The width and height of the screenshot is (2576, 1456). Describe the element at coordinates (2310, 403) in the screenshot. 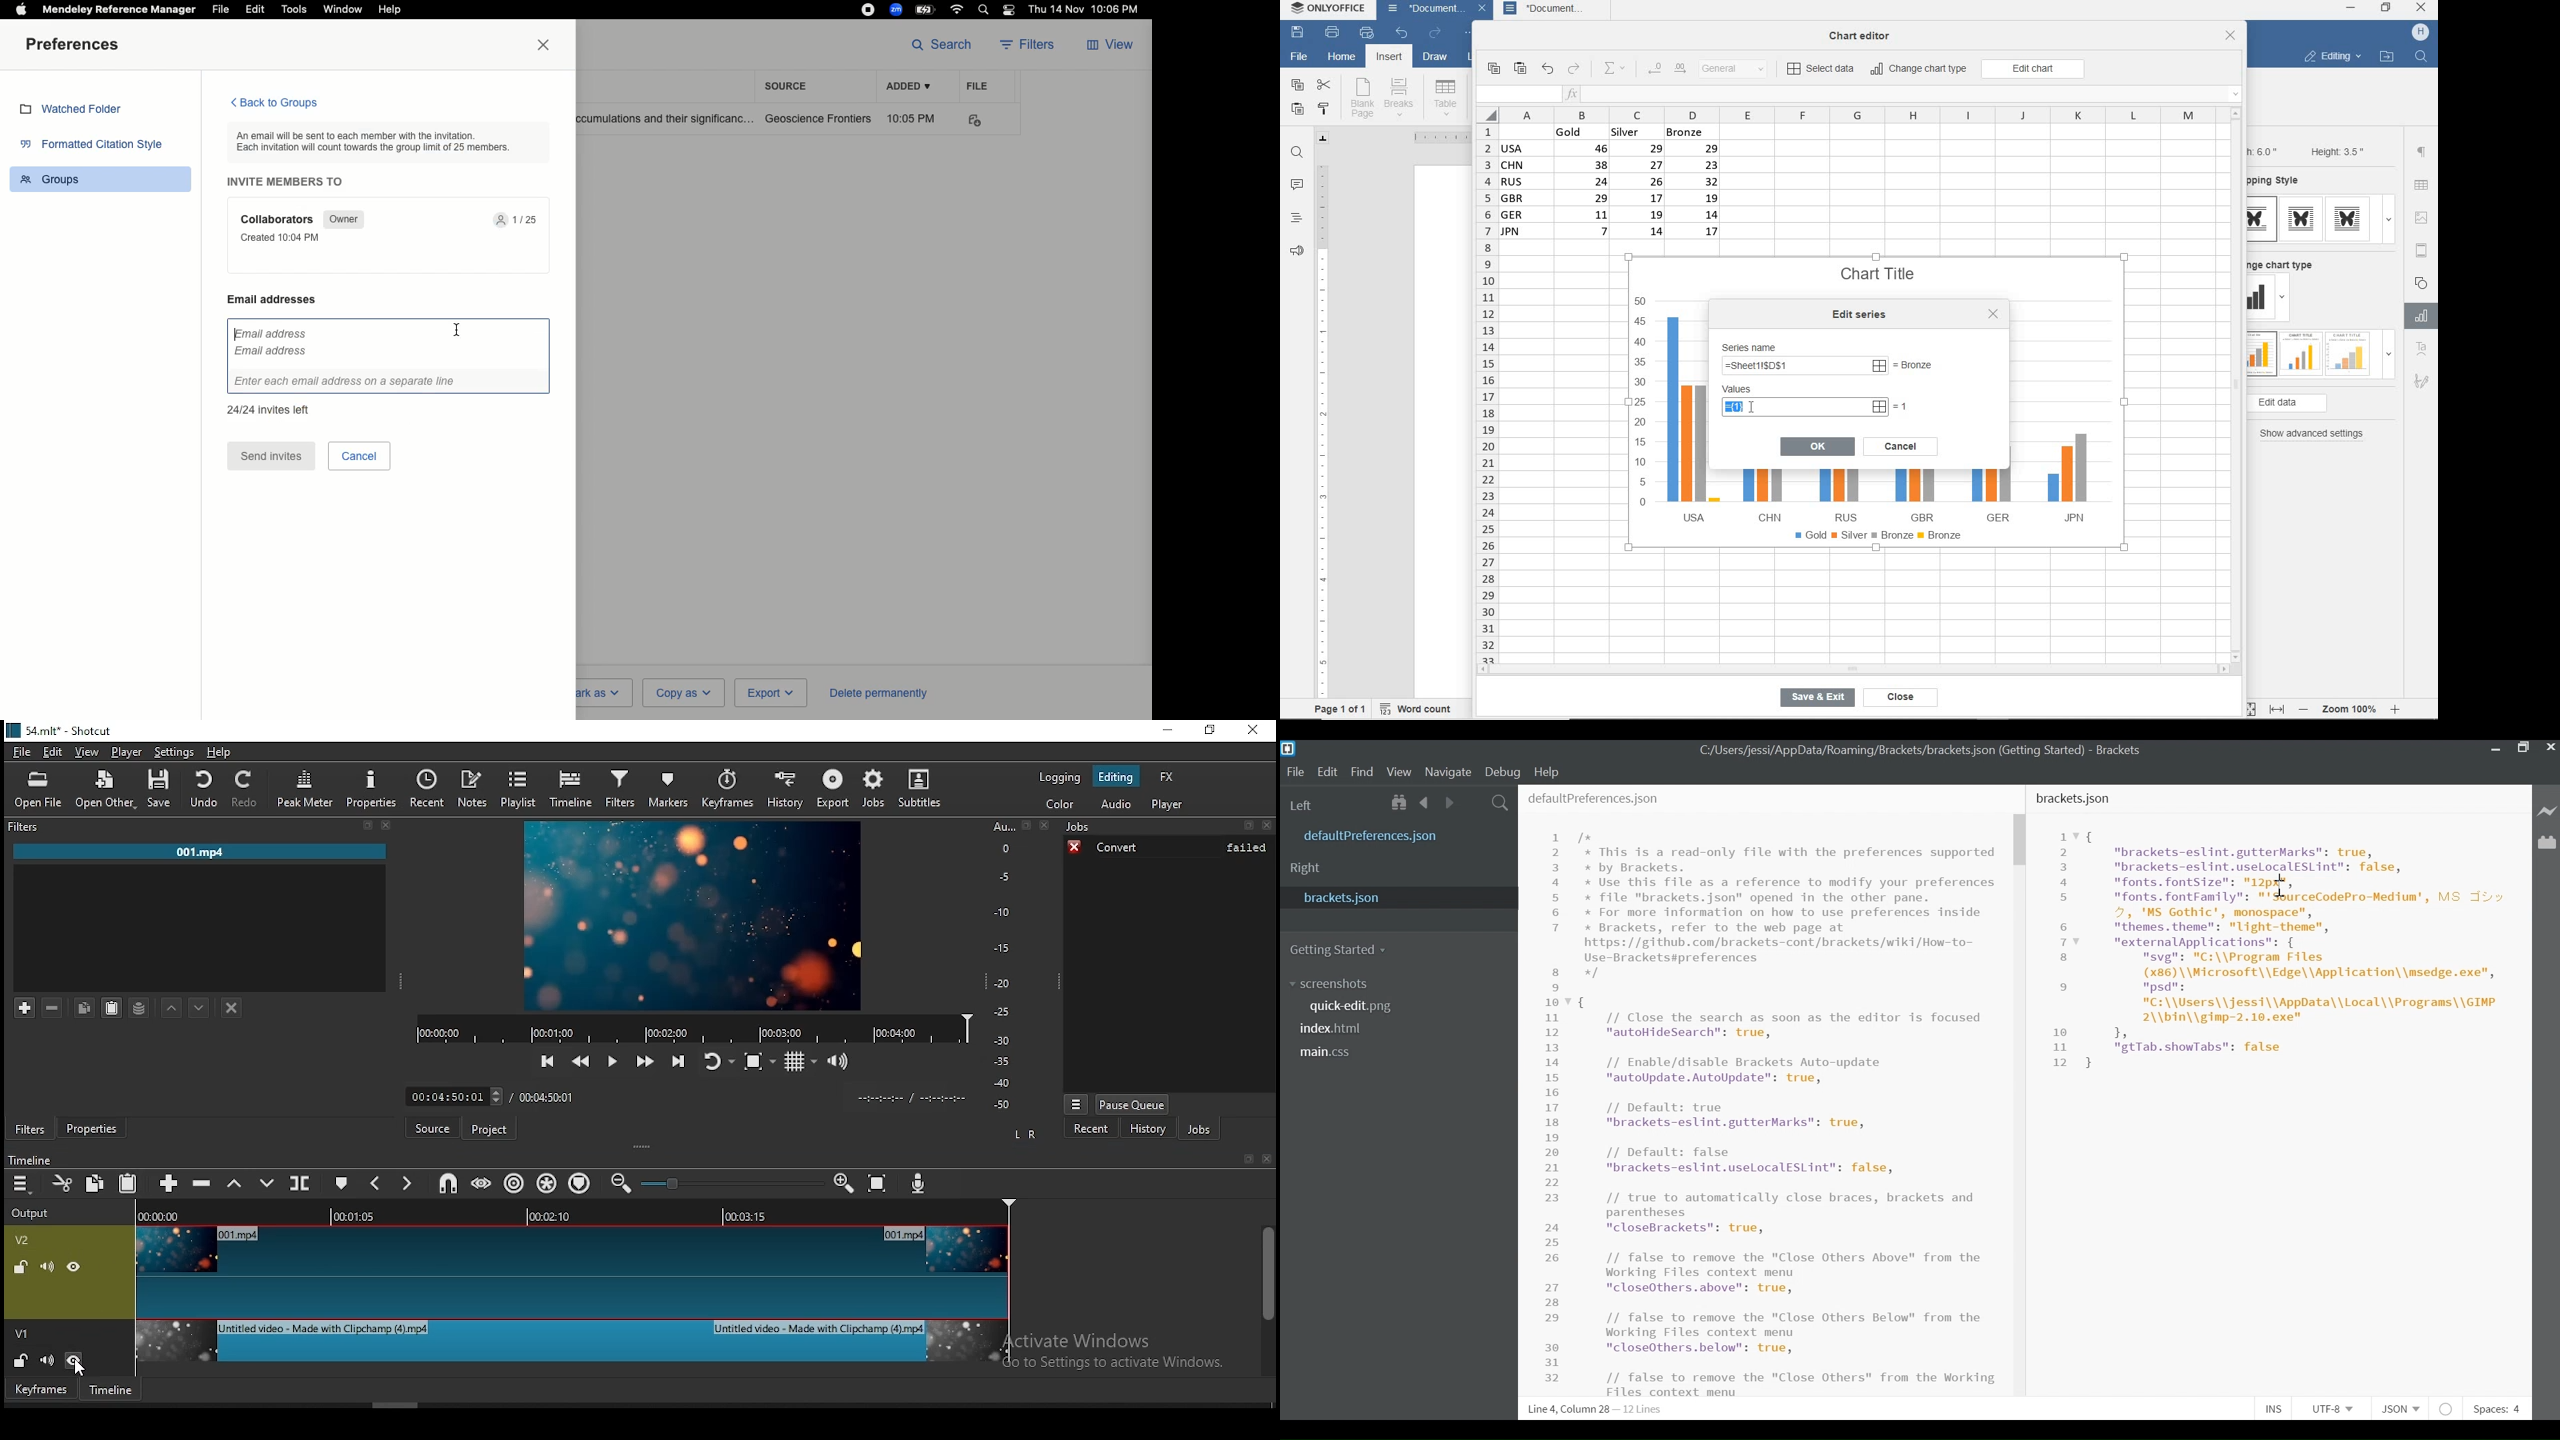

I see `edit data` at that location.